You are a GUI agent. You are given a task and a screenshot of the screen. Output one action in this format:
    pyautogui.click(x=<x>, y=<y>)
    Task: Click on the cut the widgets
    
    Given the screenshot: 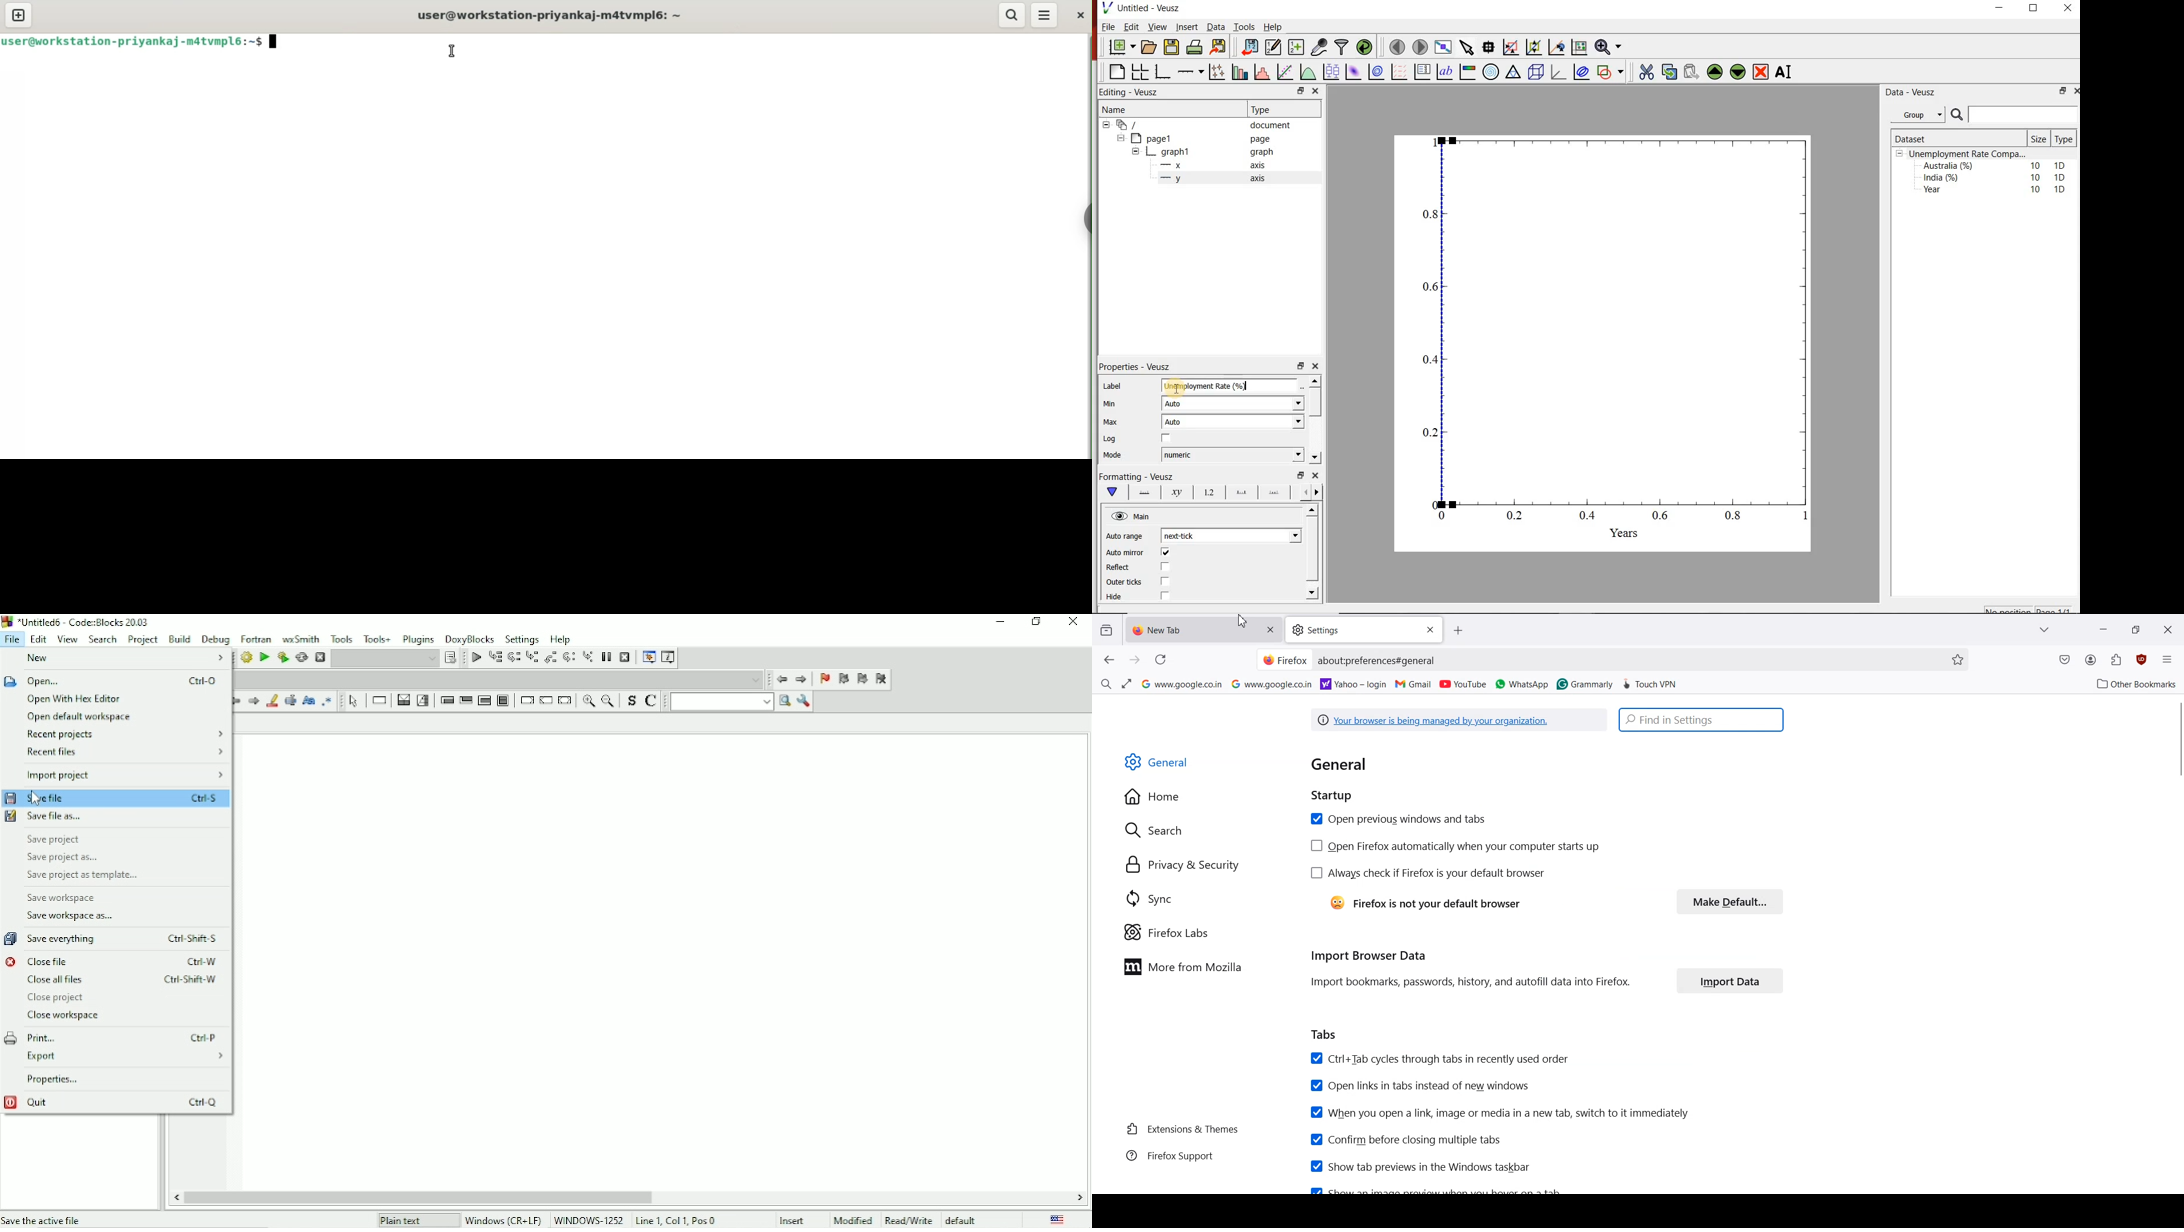 What is the action you would take?
    pyautogui.click(x=1647, y=72)
    